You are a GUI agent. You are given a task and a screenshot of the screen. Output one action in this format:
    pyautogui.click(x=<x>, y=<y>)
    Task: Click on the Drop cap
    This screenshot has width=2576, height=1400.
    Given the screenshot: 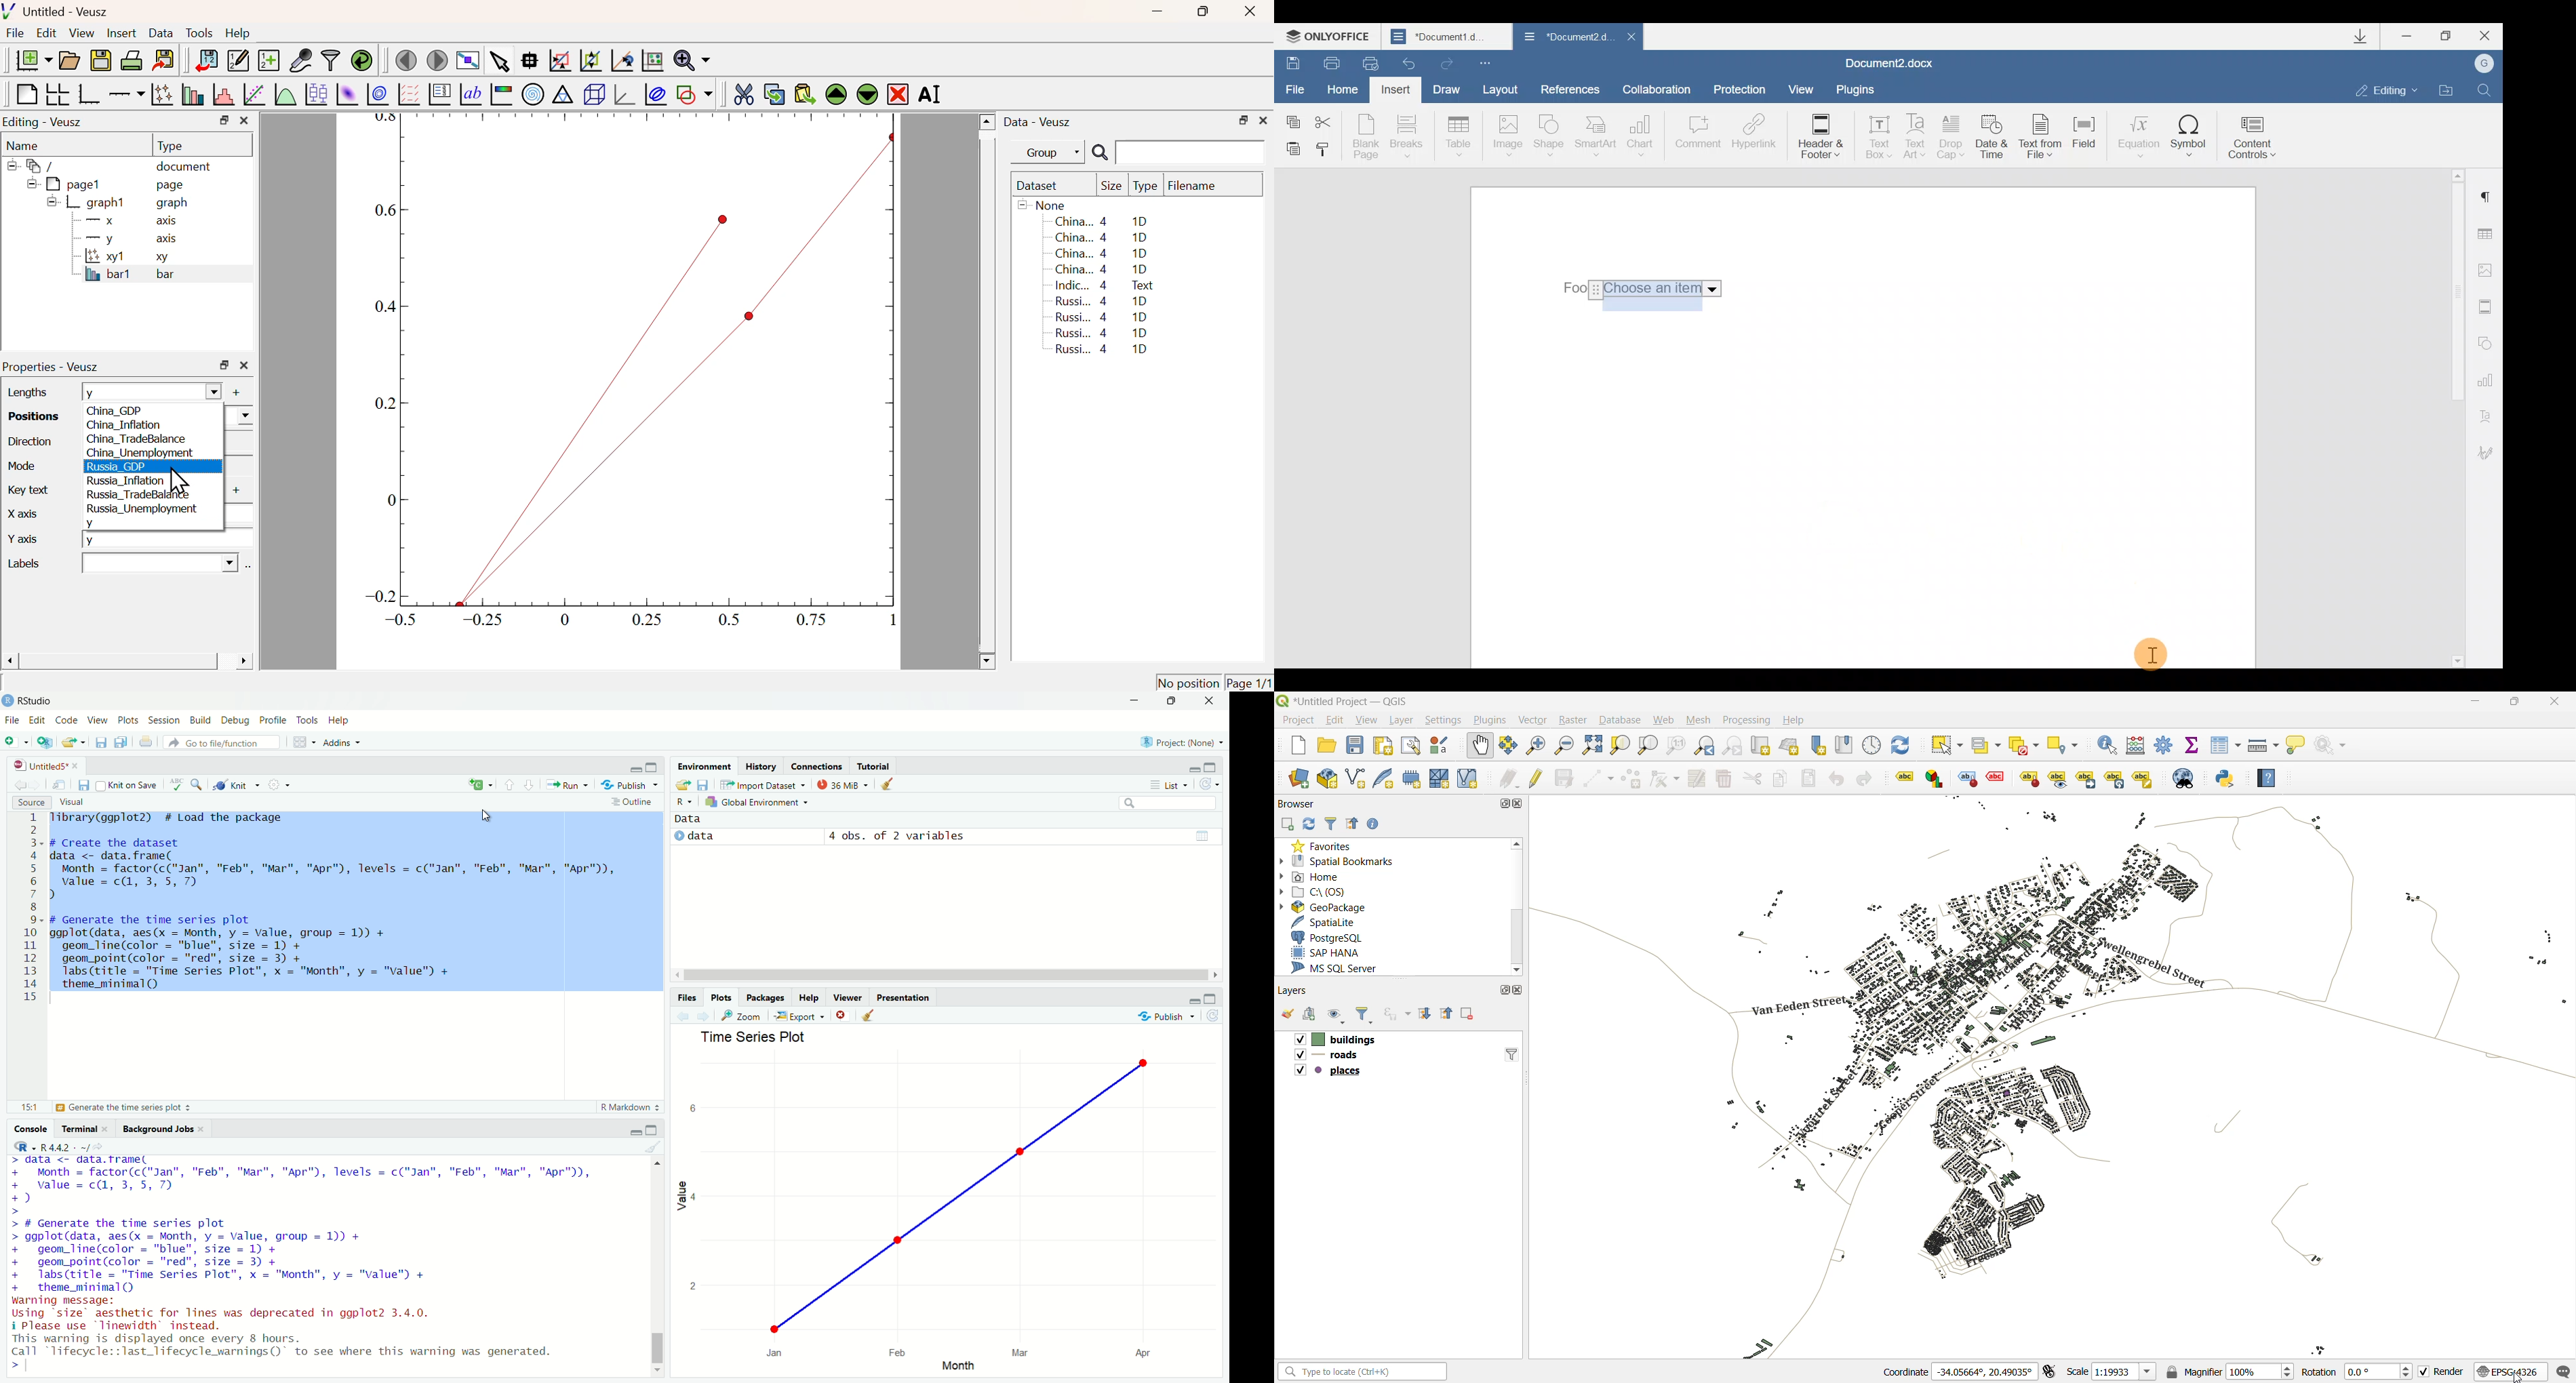 What is the action you would take?
    pyautogui.click(x=1952, y=138)
    